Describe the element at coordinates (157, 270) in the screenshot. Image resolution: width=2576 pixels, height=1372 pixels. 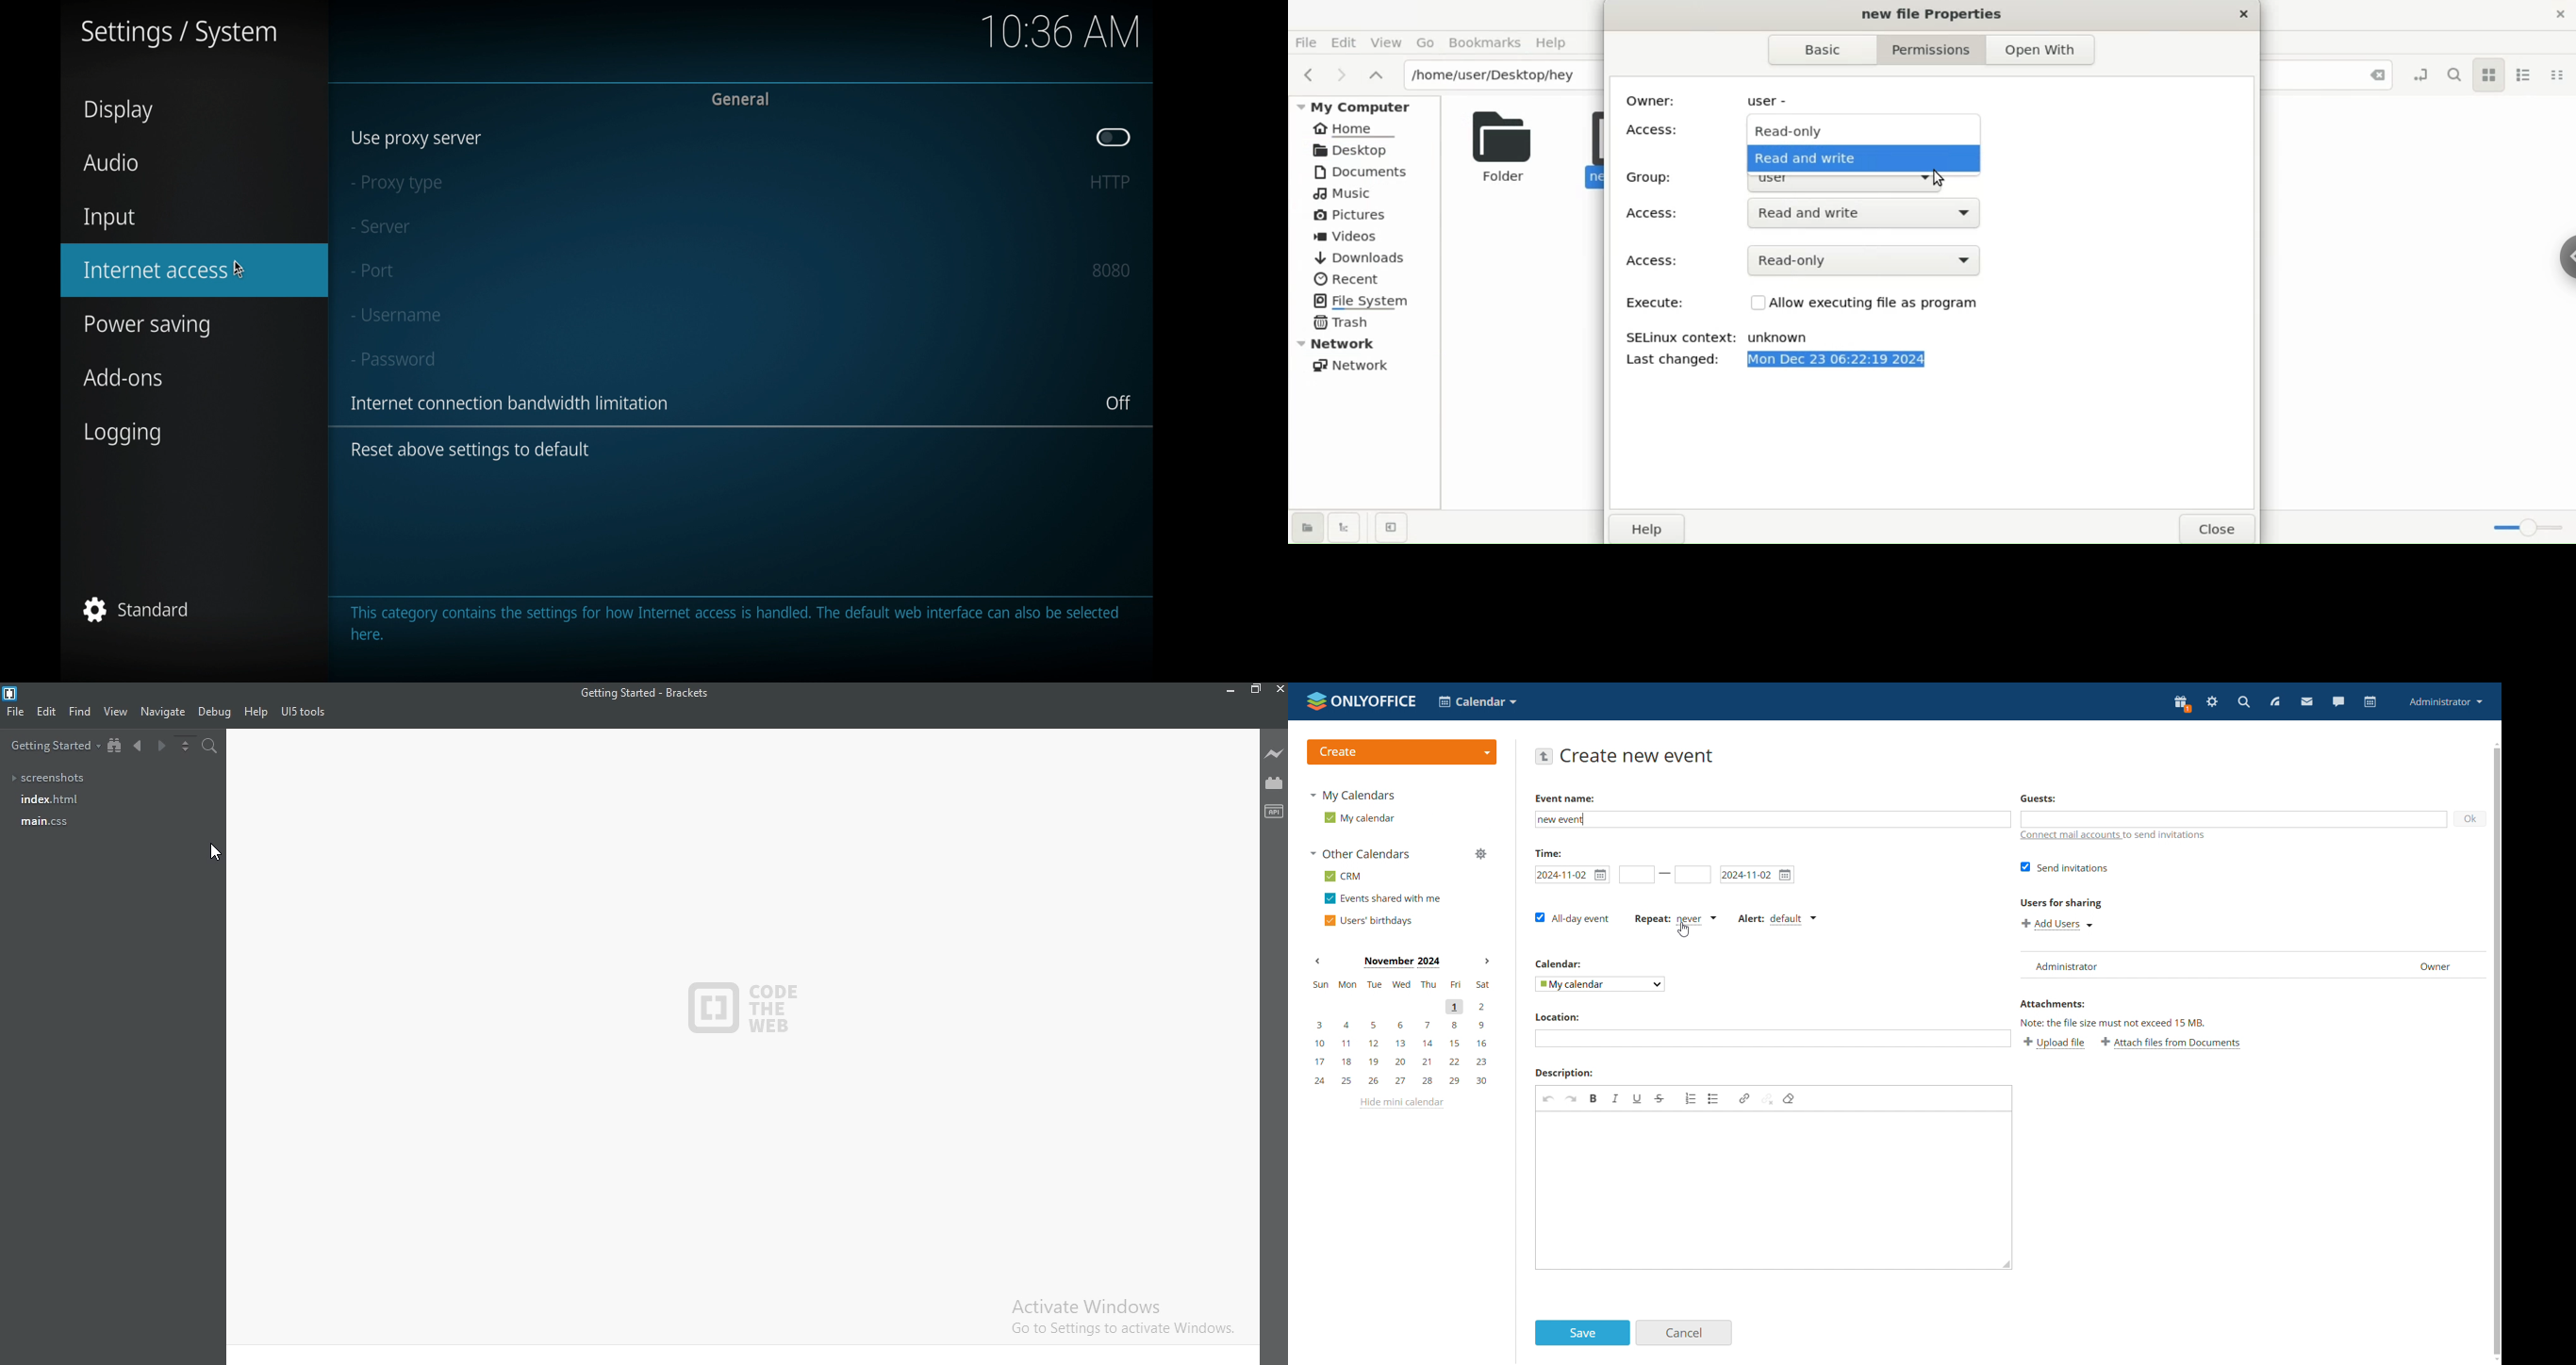
I see `internet access` at that location.